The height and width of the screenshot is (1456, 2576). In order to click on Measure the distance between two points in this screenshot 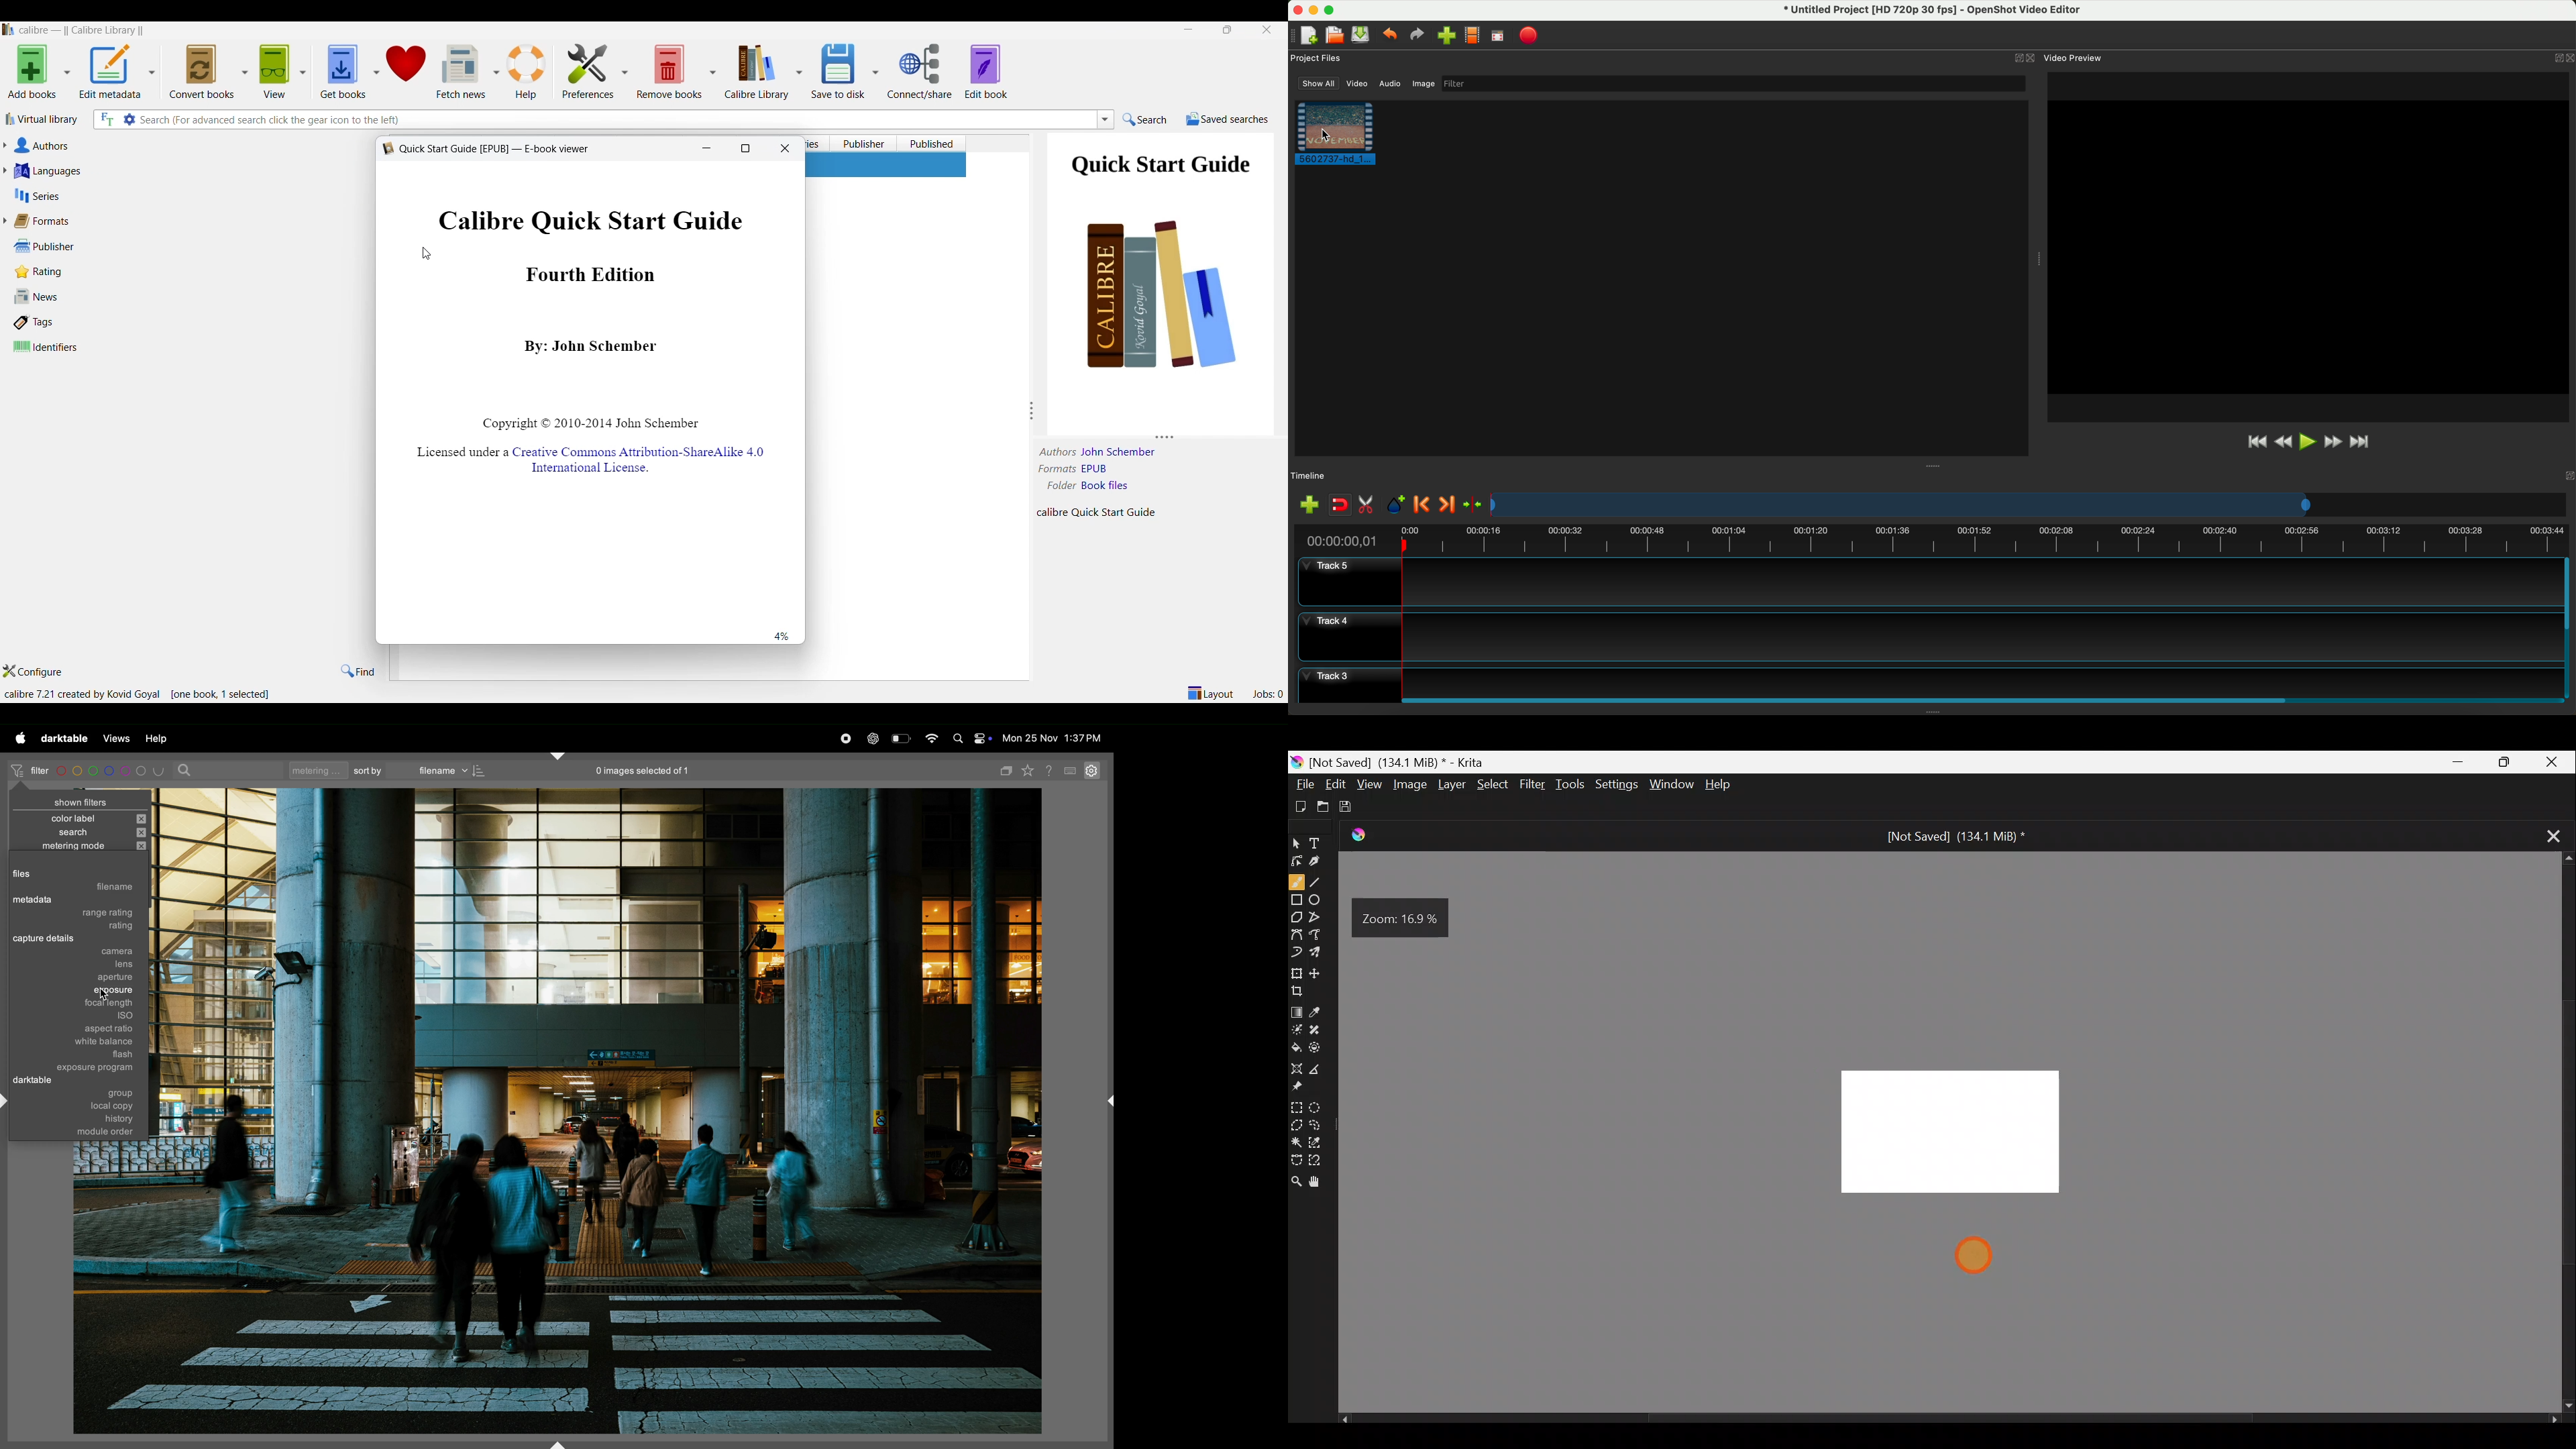, I will do `click(1319, 1070)`.